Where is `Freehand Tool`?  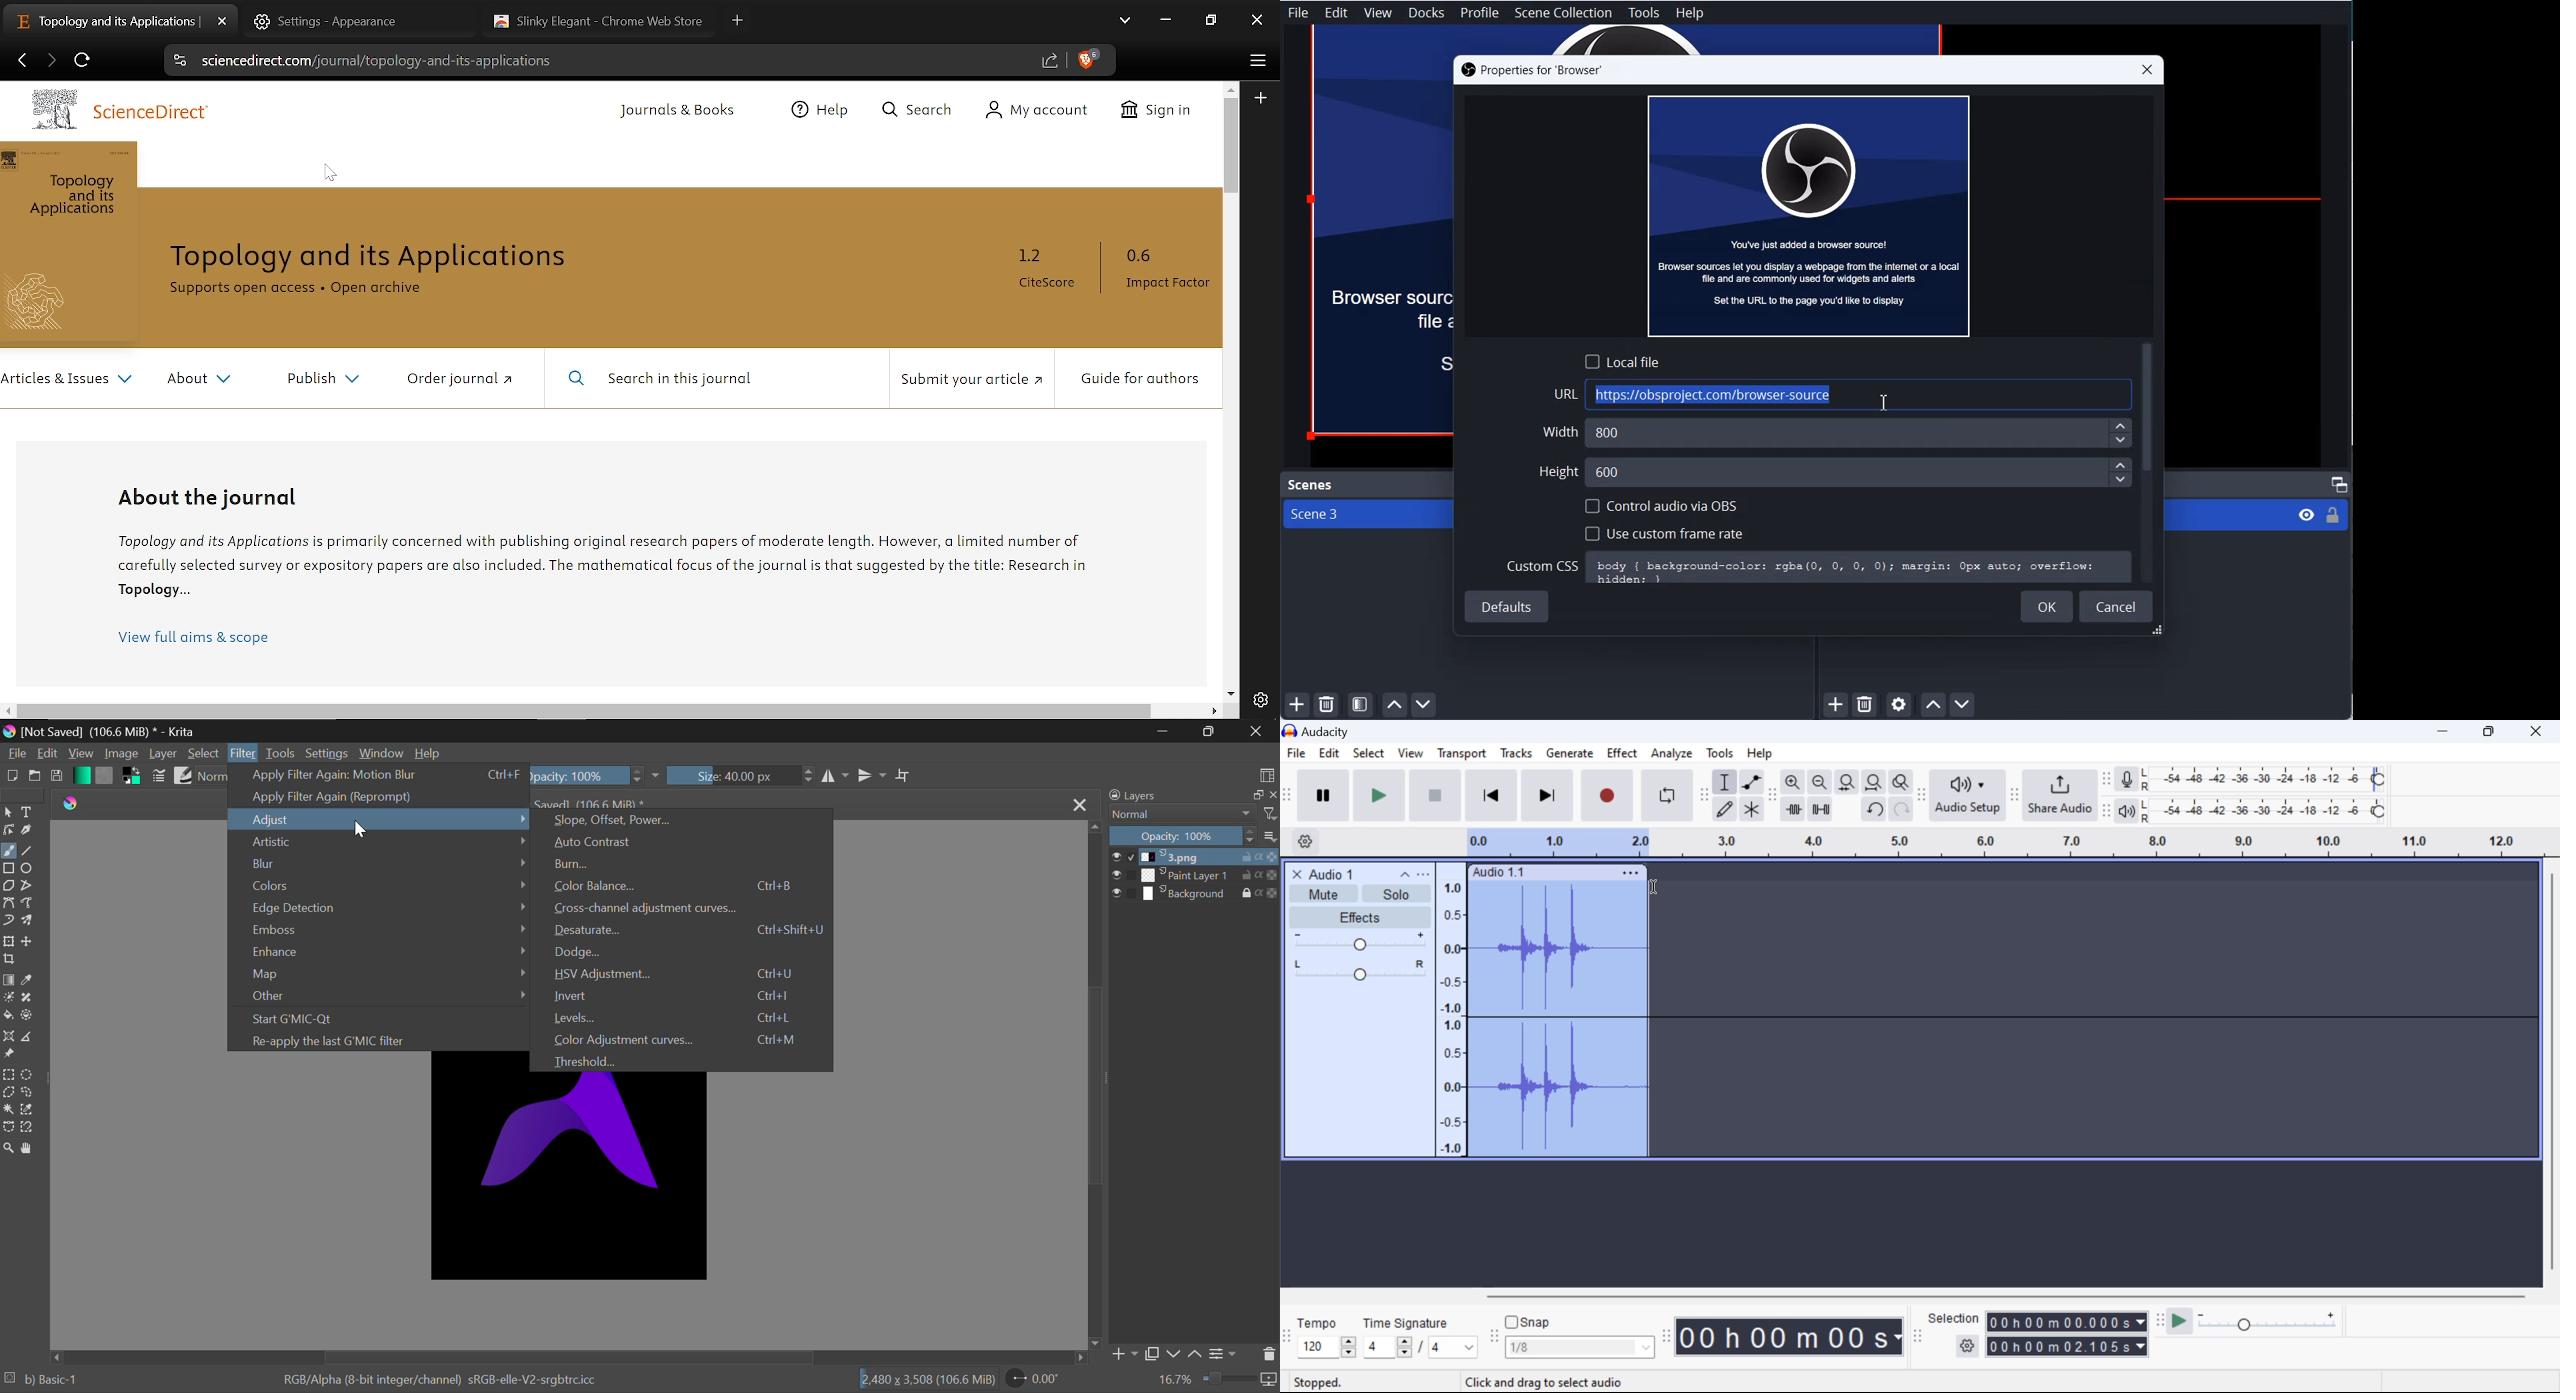
Freehand Tool is located at coordinates (8, 851).